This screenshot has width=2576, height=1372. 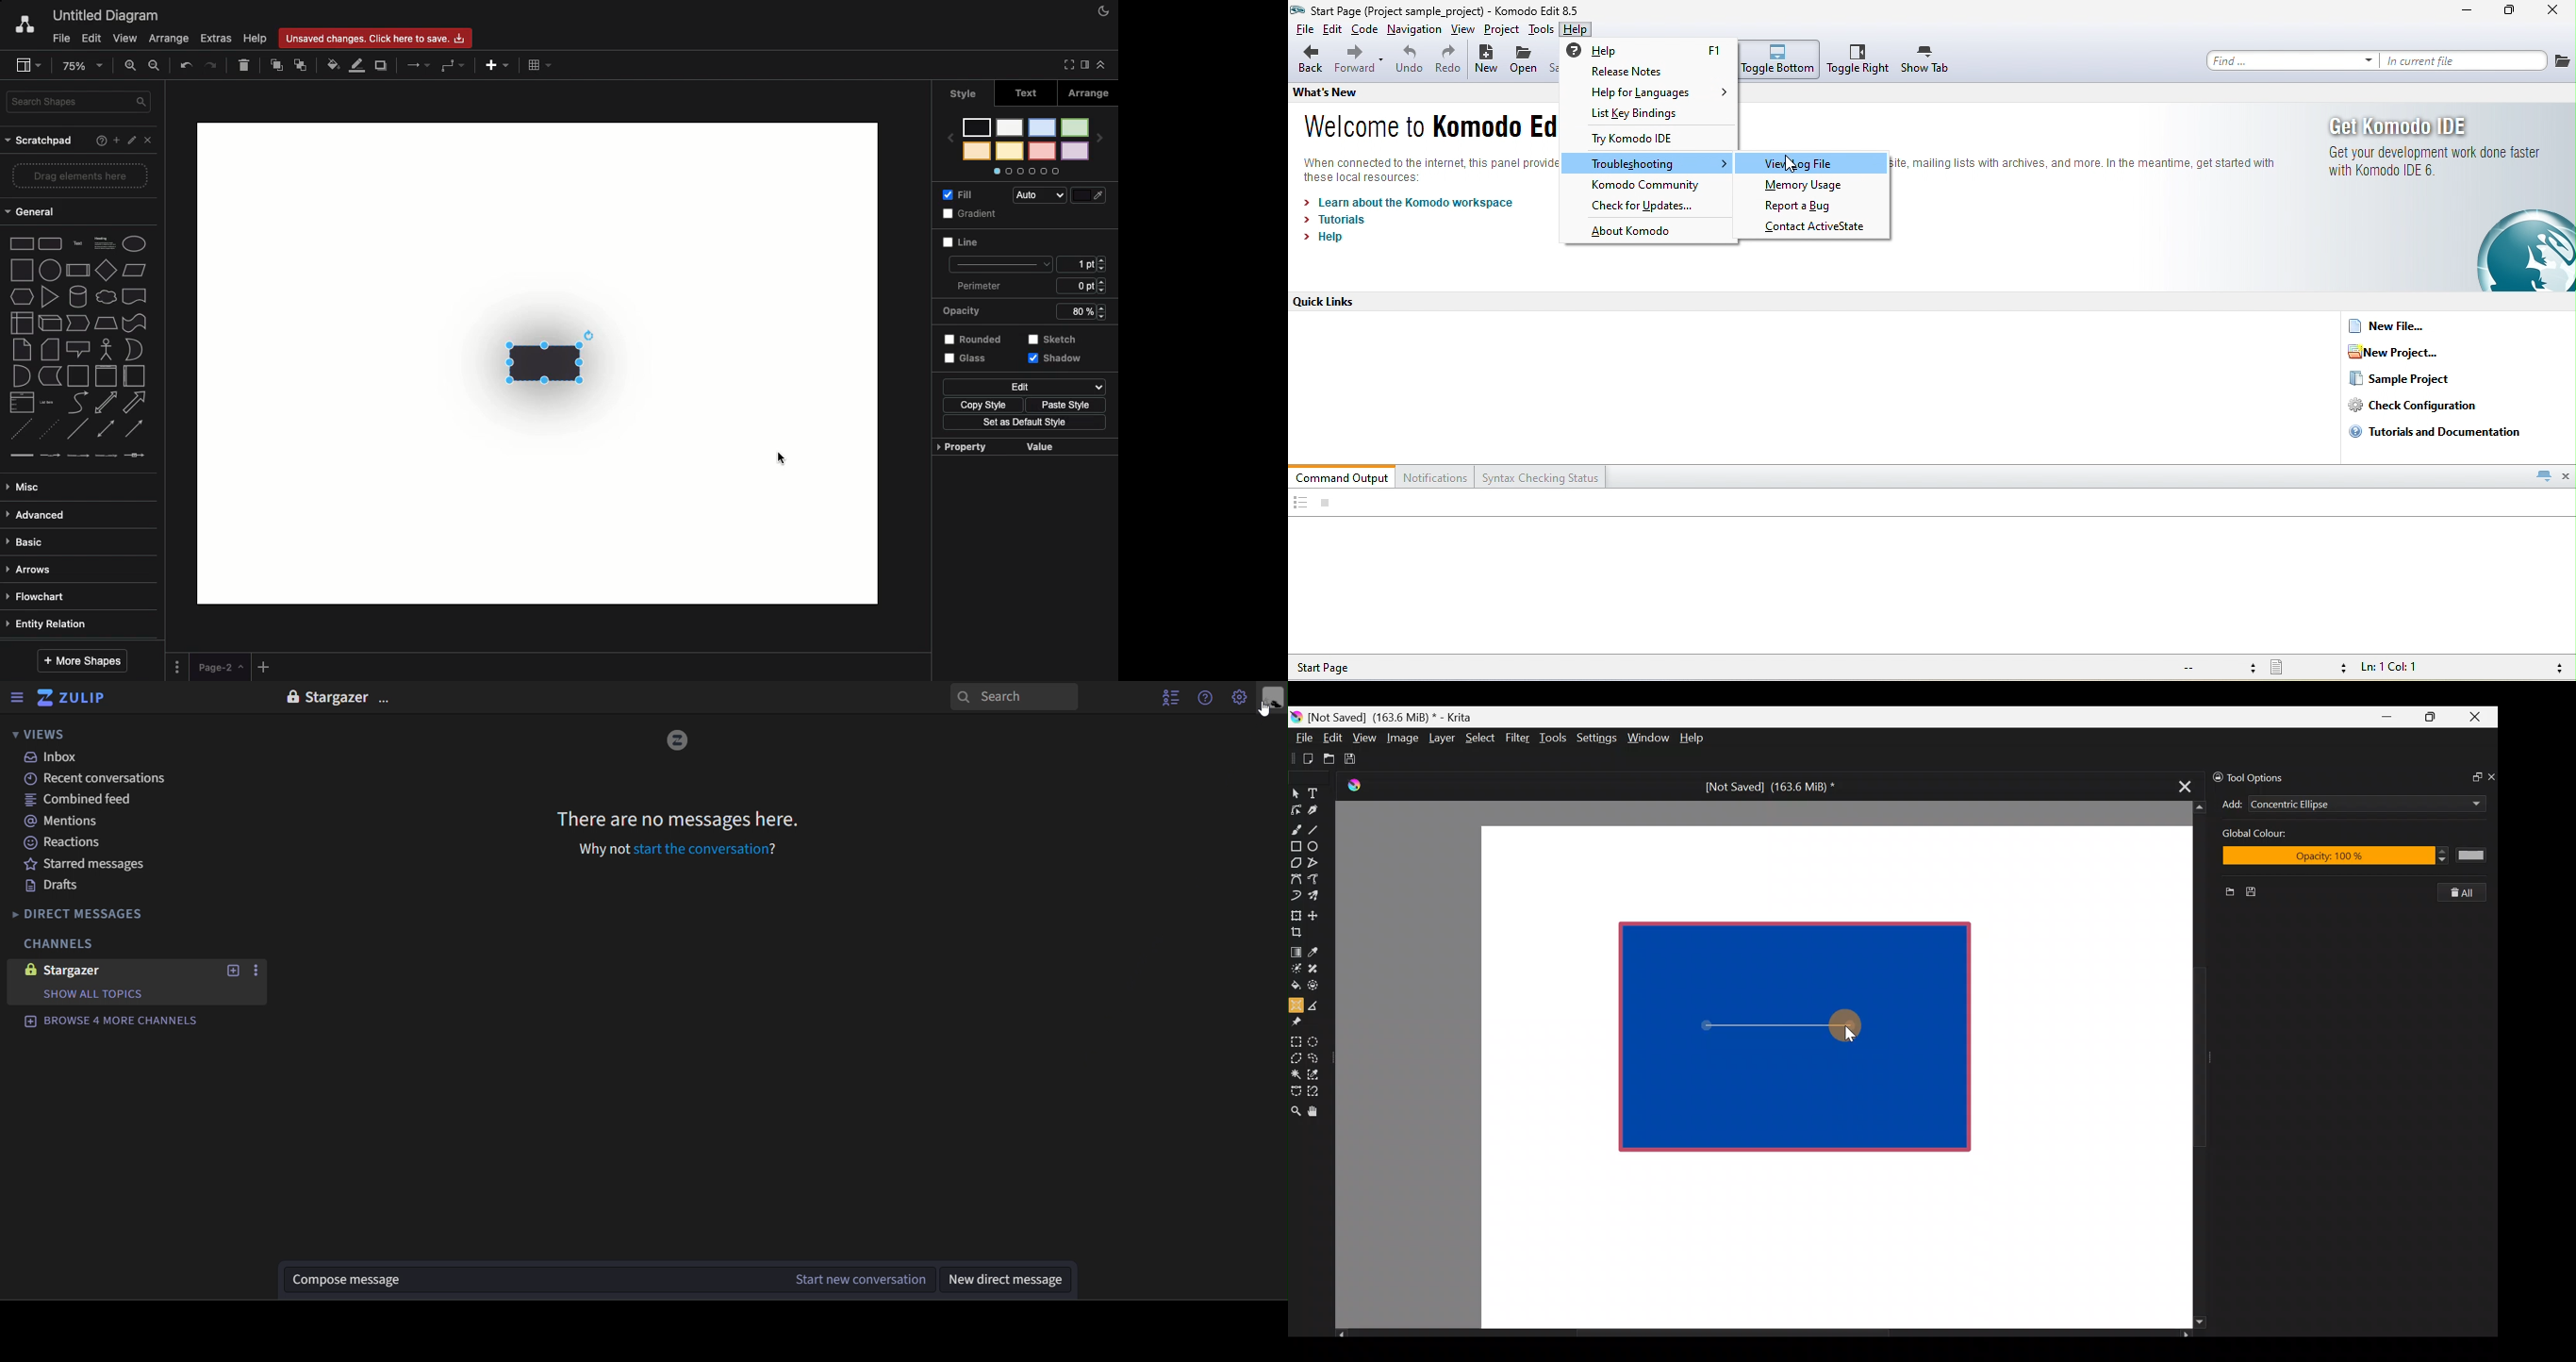 What do you see at coordinates (1022, 424) in the screenshot?
I see `Set as default style` at bounding box center [1022, 424].